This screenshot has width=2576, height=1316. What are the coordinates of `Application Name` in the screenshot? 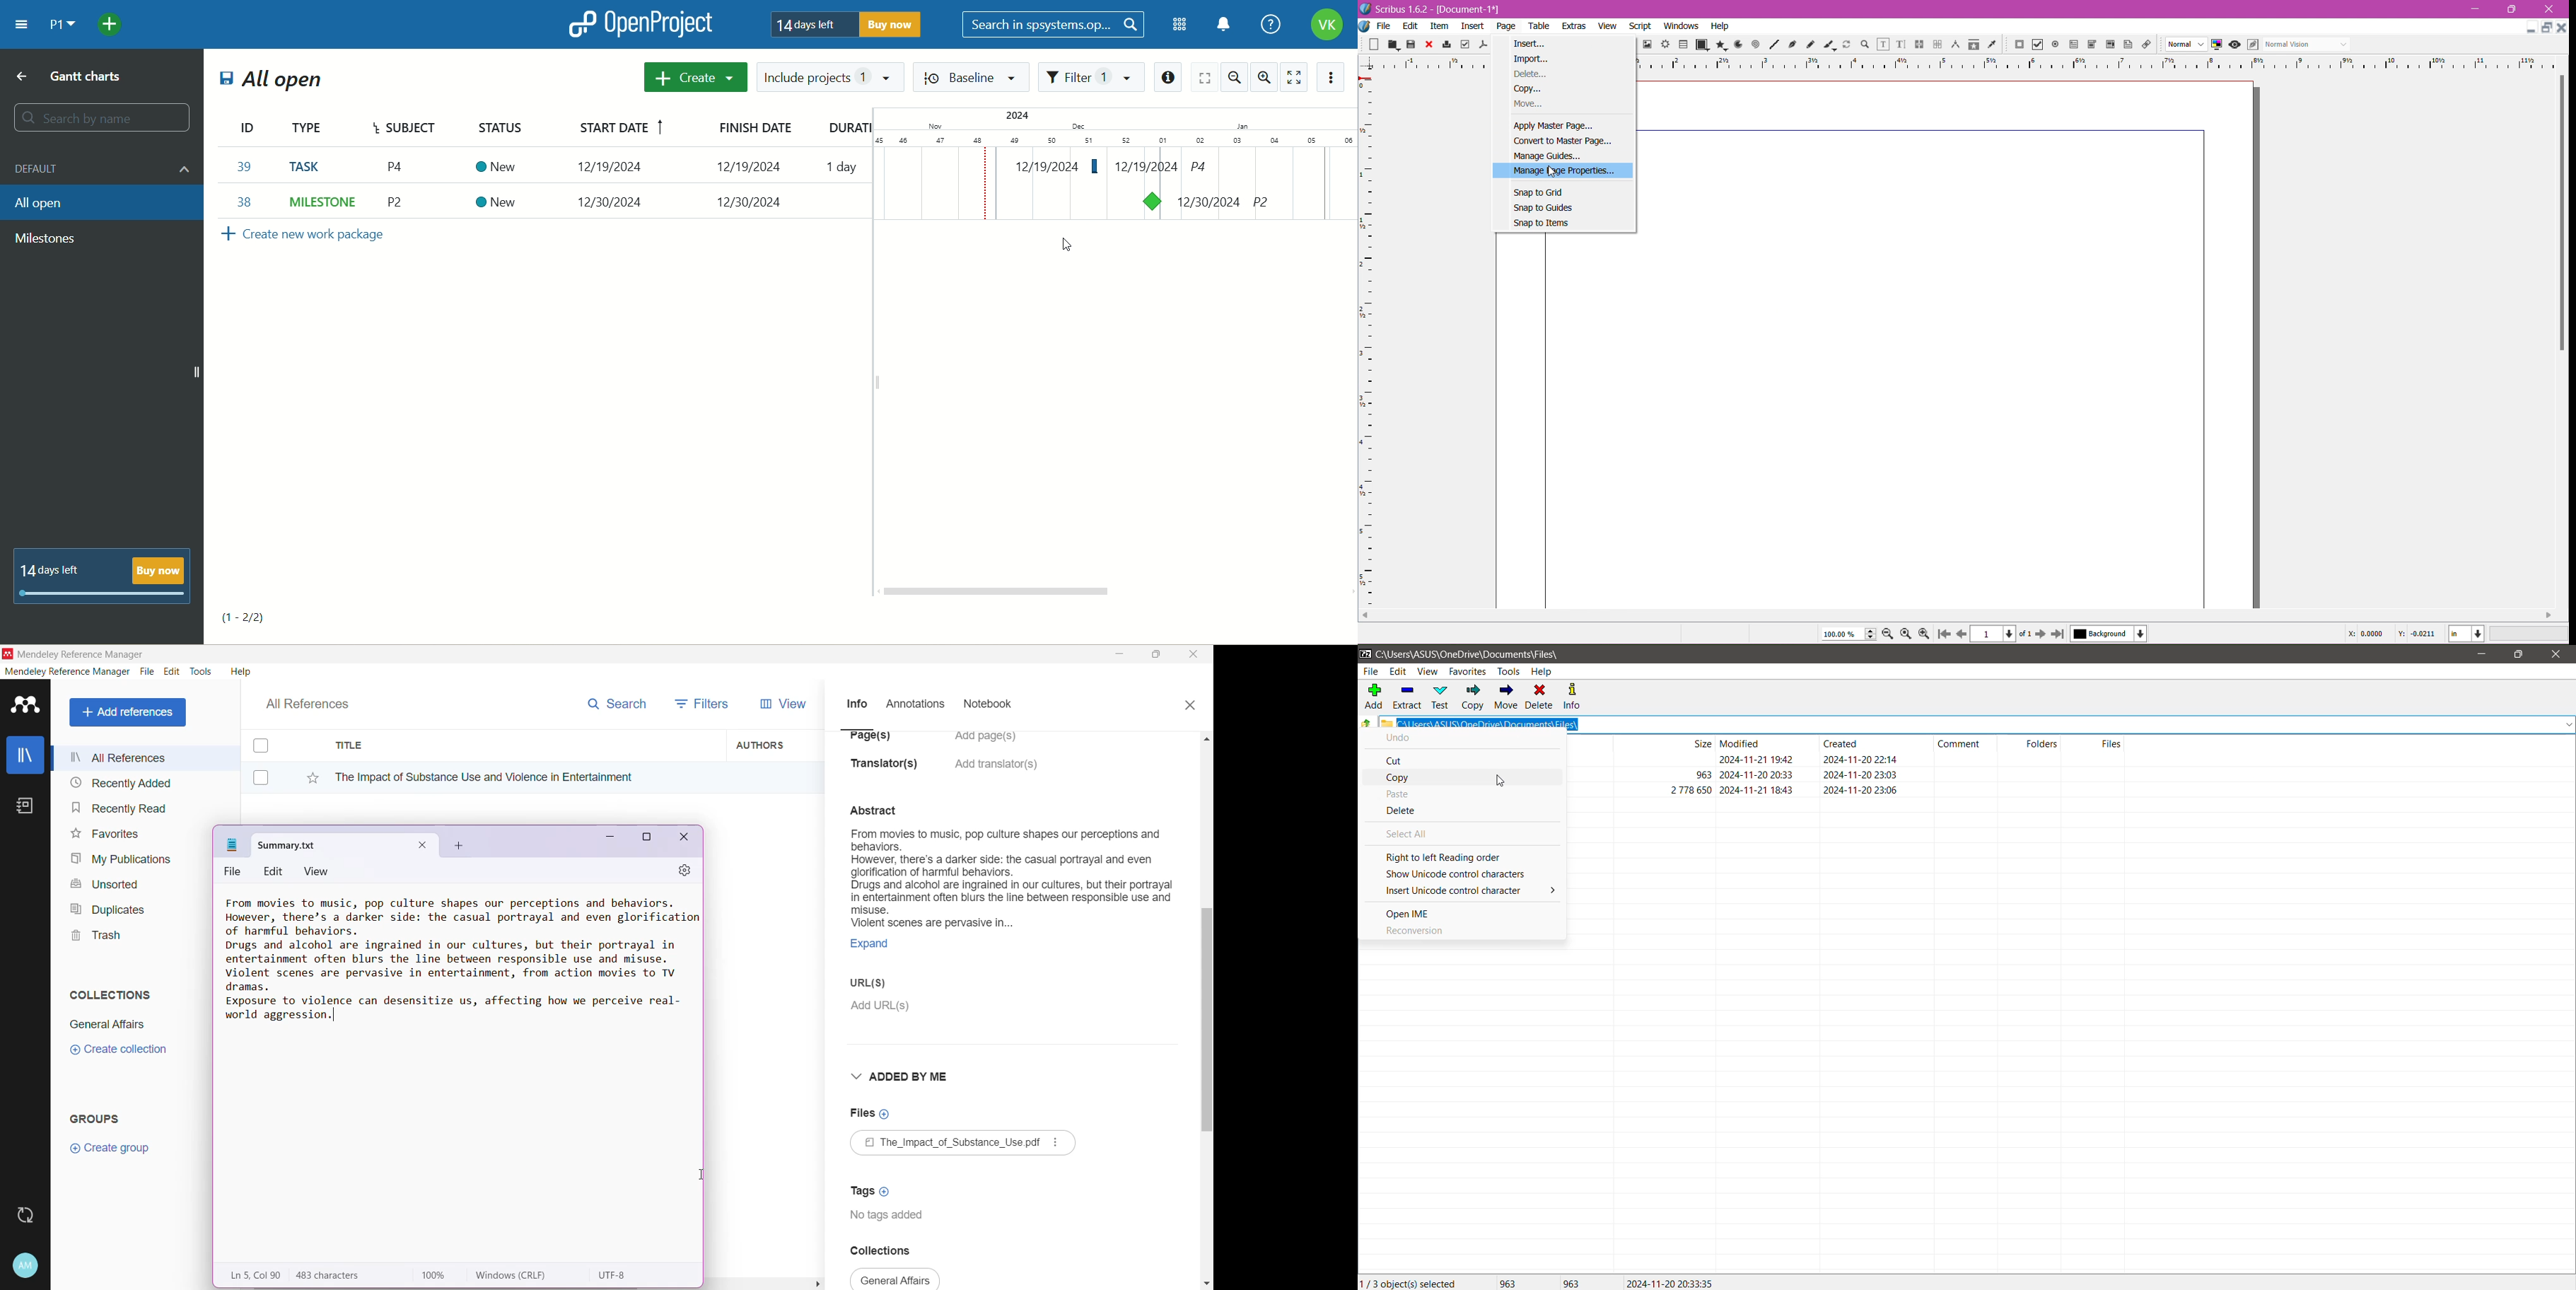 It's located at (75, 654).